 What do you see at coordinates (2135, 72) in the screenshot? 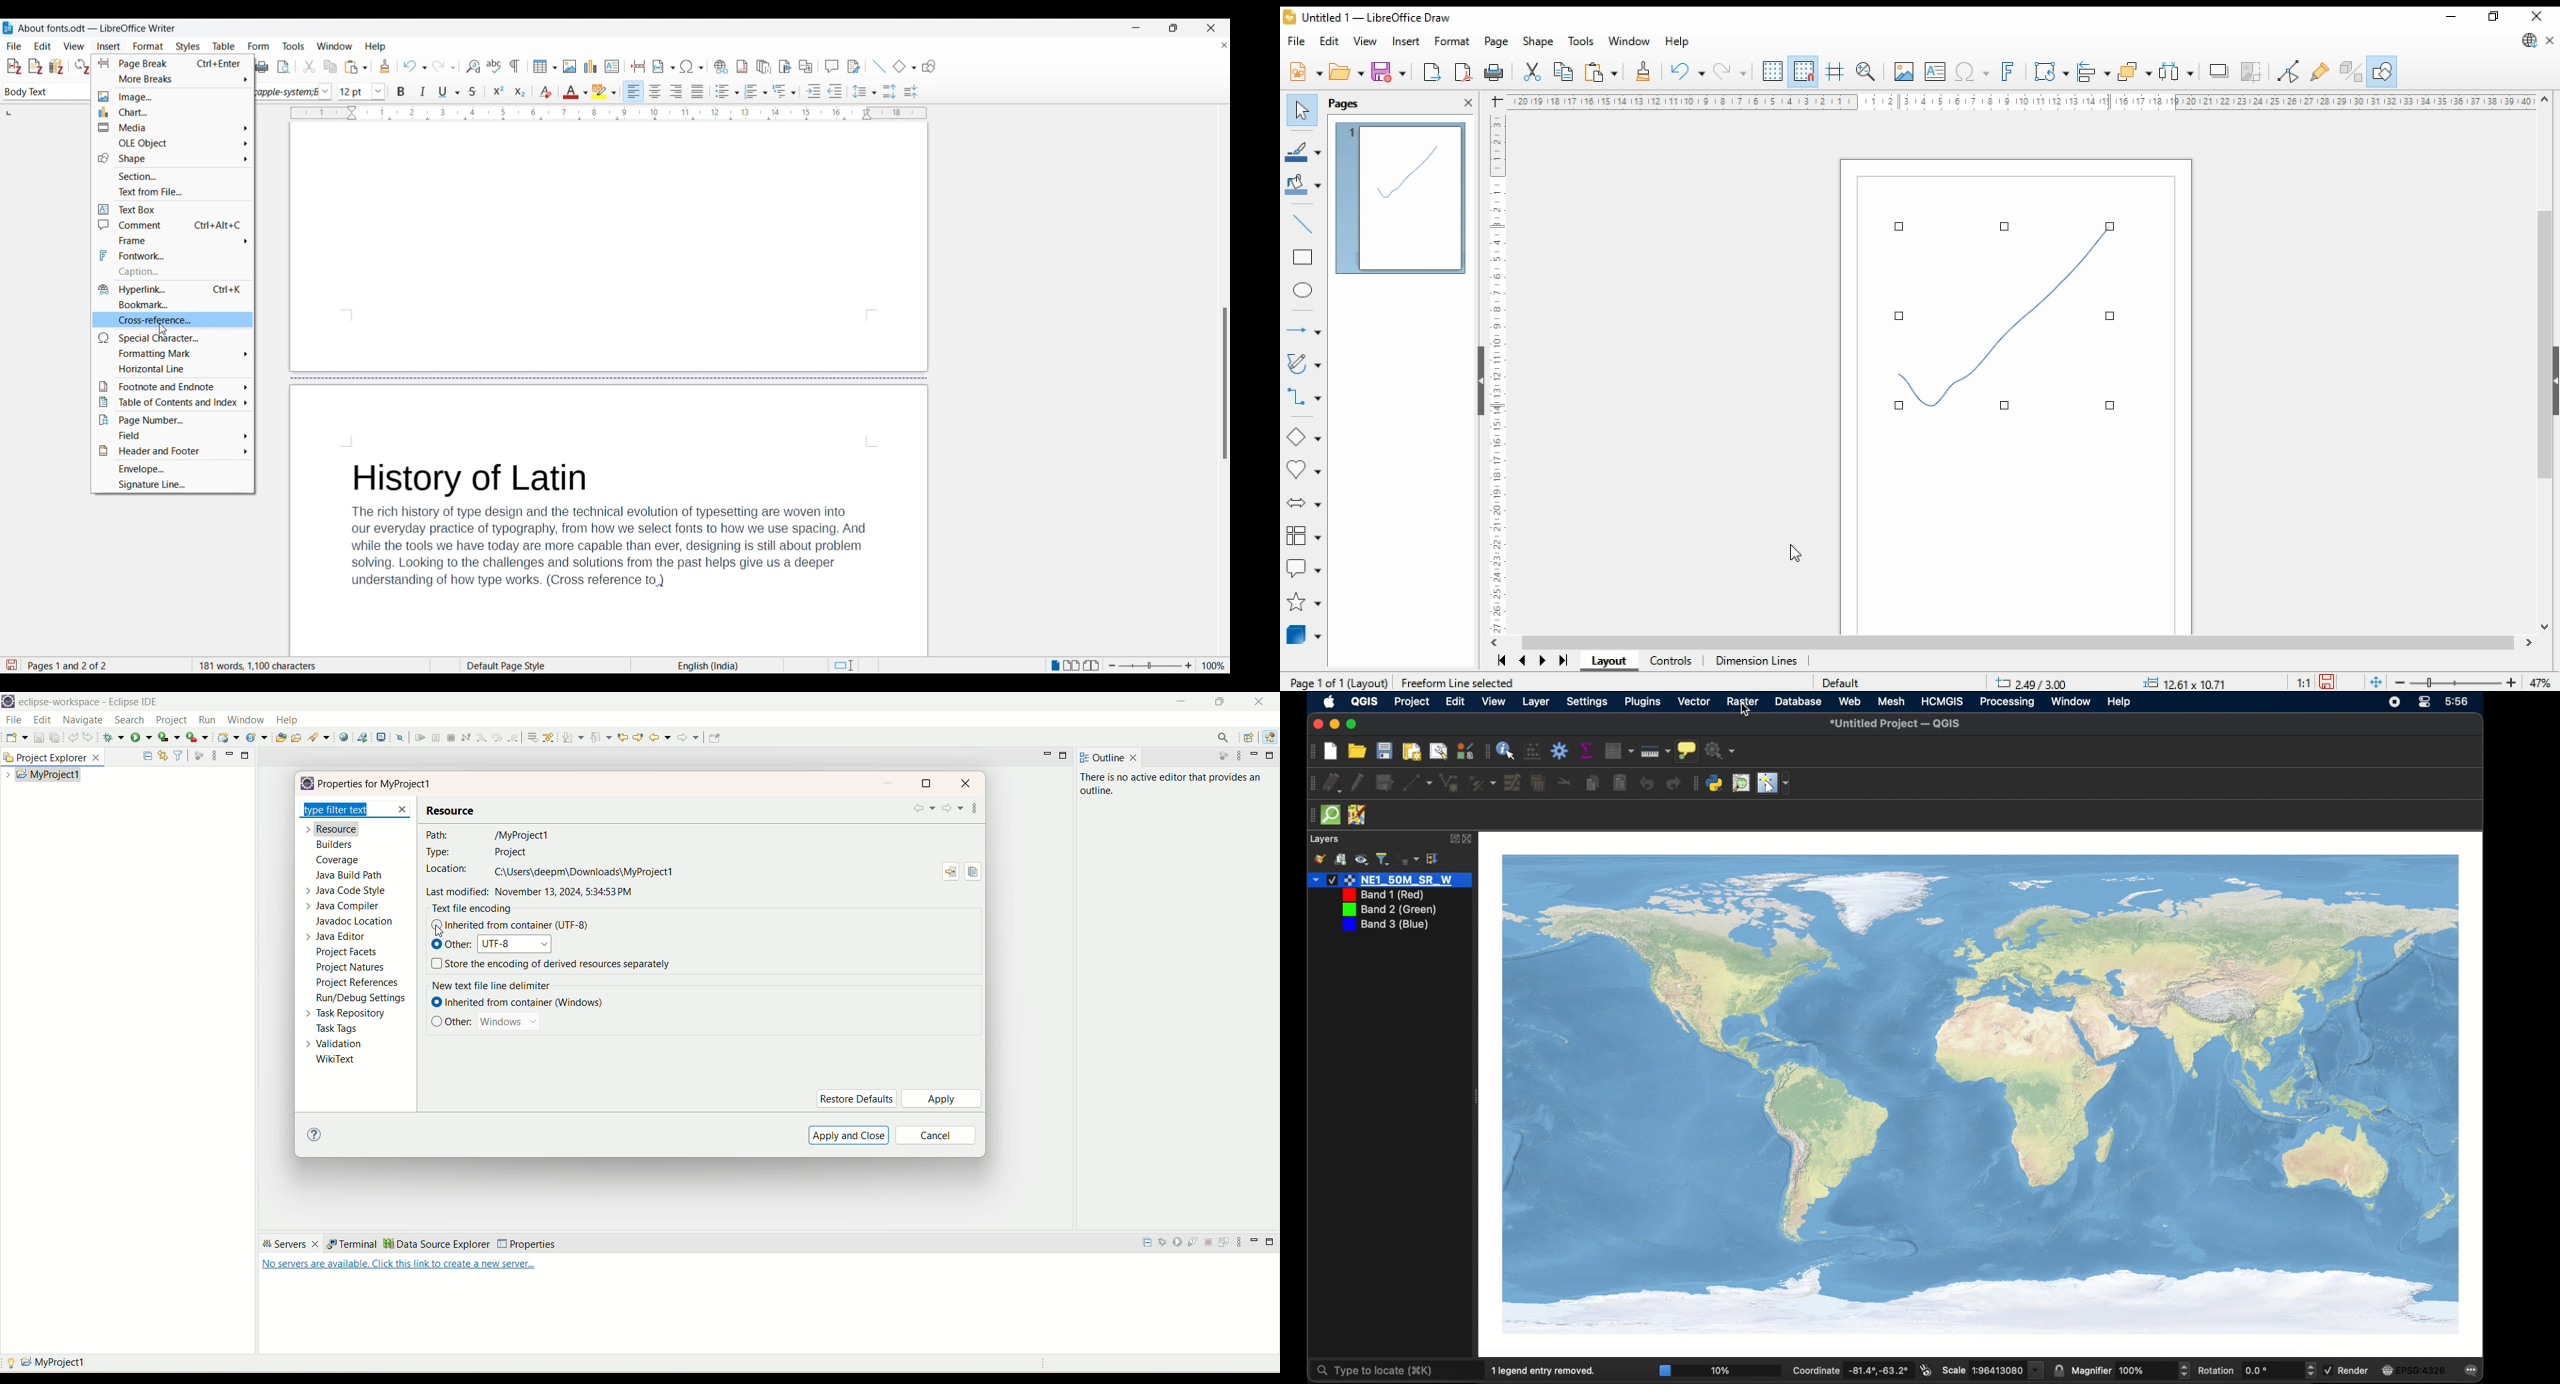
I see `arrange` at bounding box center [2135, 72].